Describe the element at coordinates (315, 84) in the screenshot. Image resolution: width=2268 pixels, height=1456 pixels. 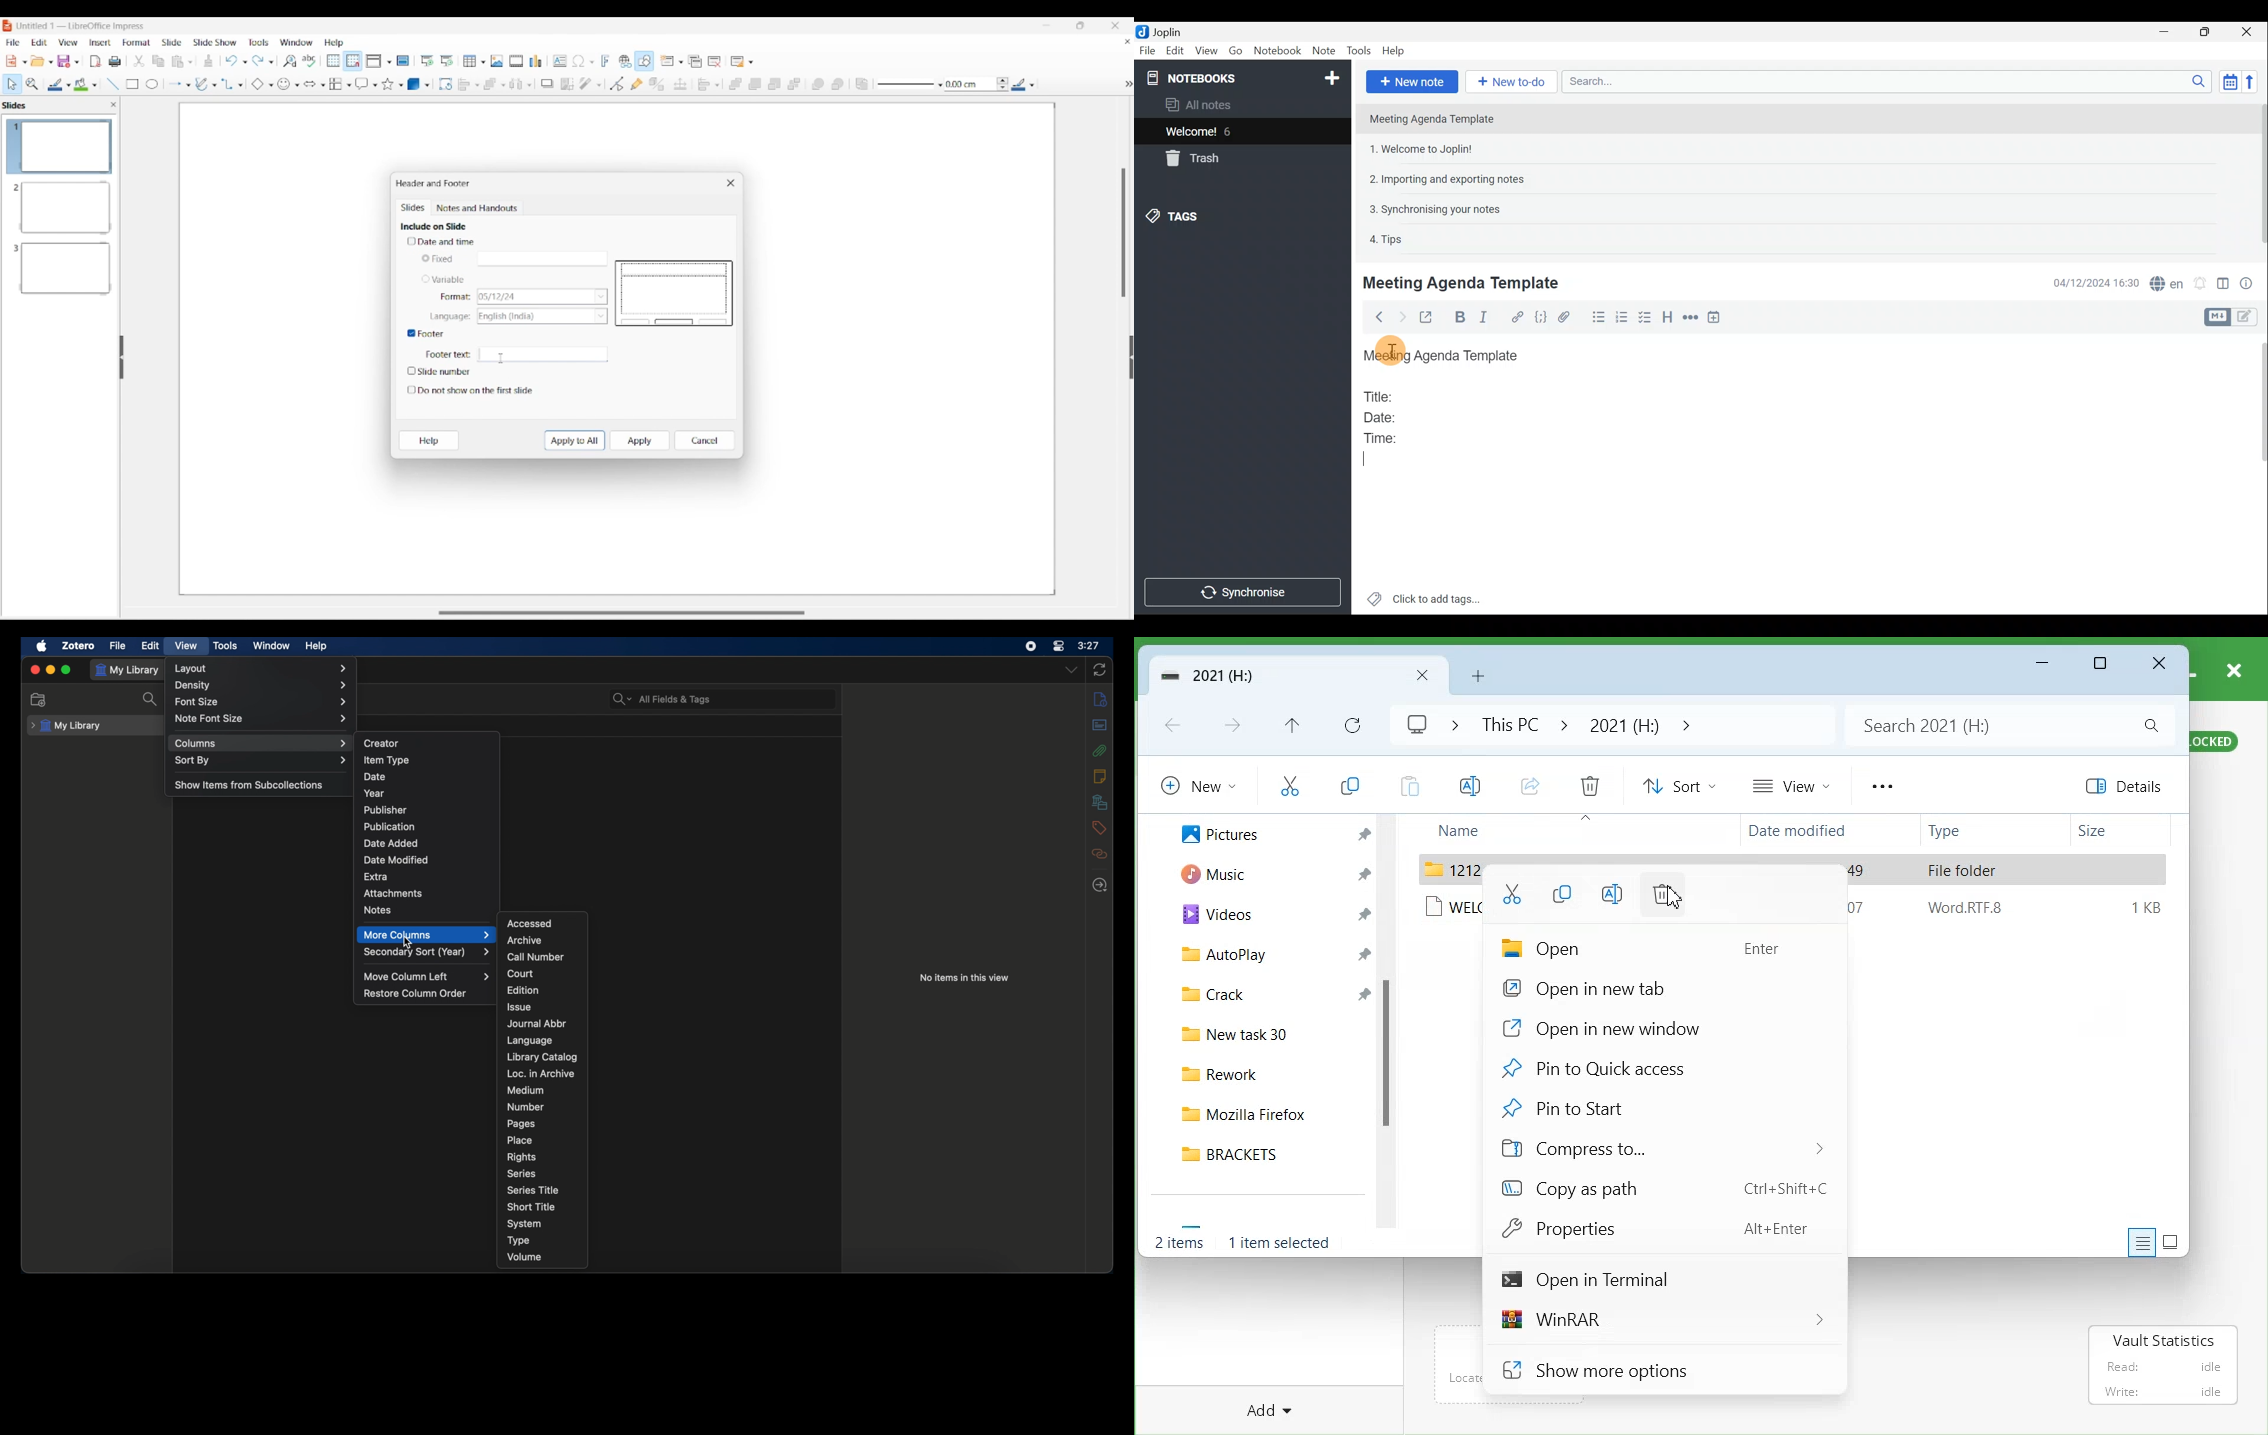
I see `Block arrow options` at that location.